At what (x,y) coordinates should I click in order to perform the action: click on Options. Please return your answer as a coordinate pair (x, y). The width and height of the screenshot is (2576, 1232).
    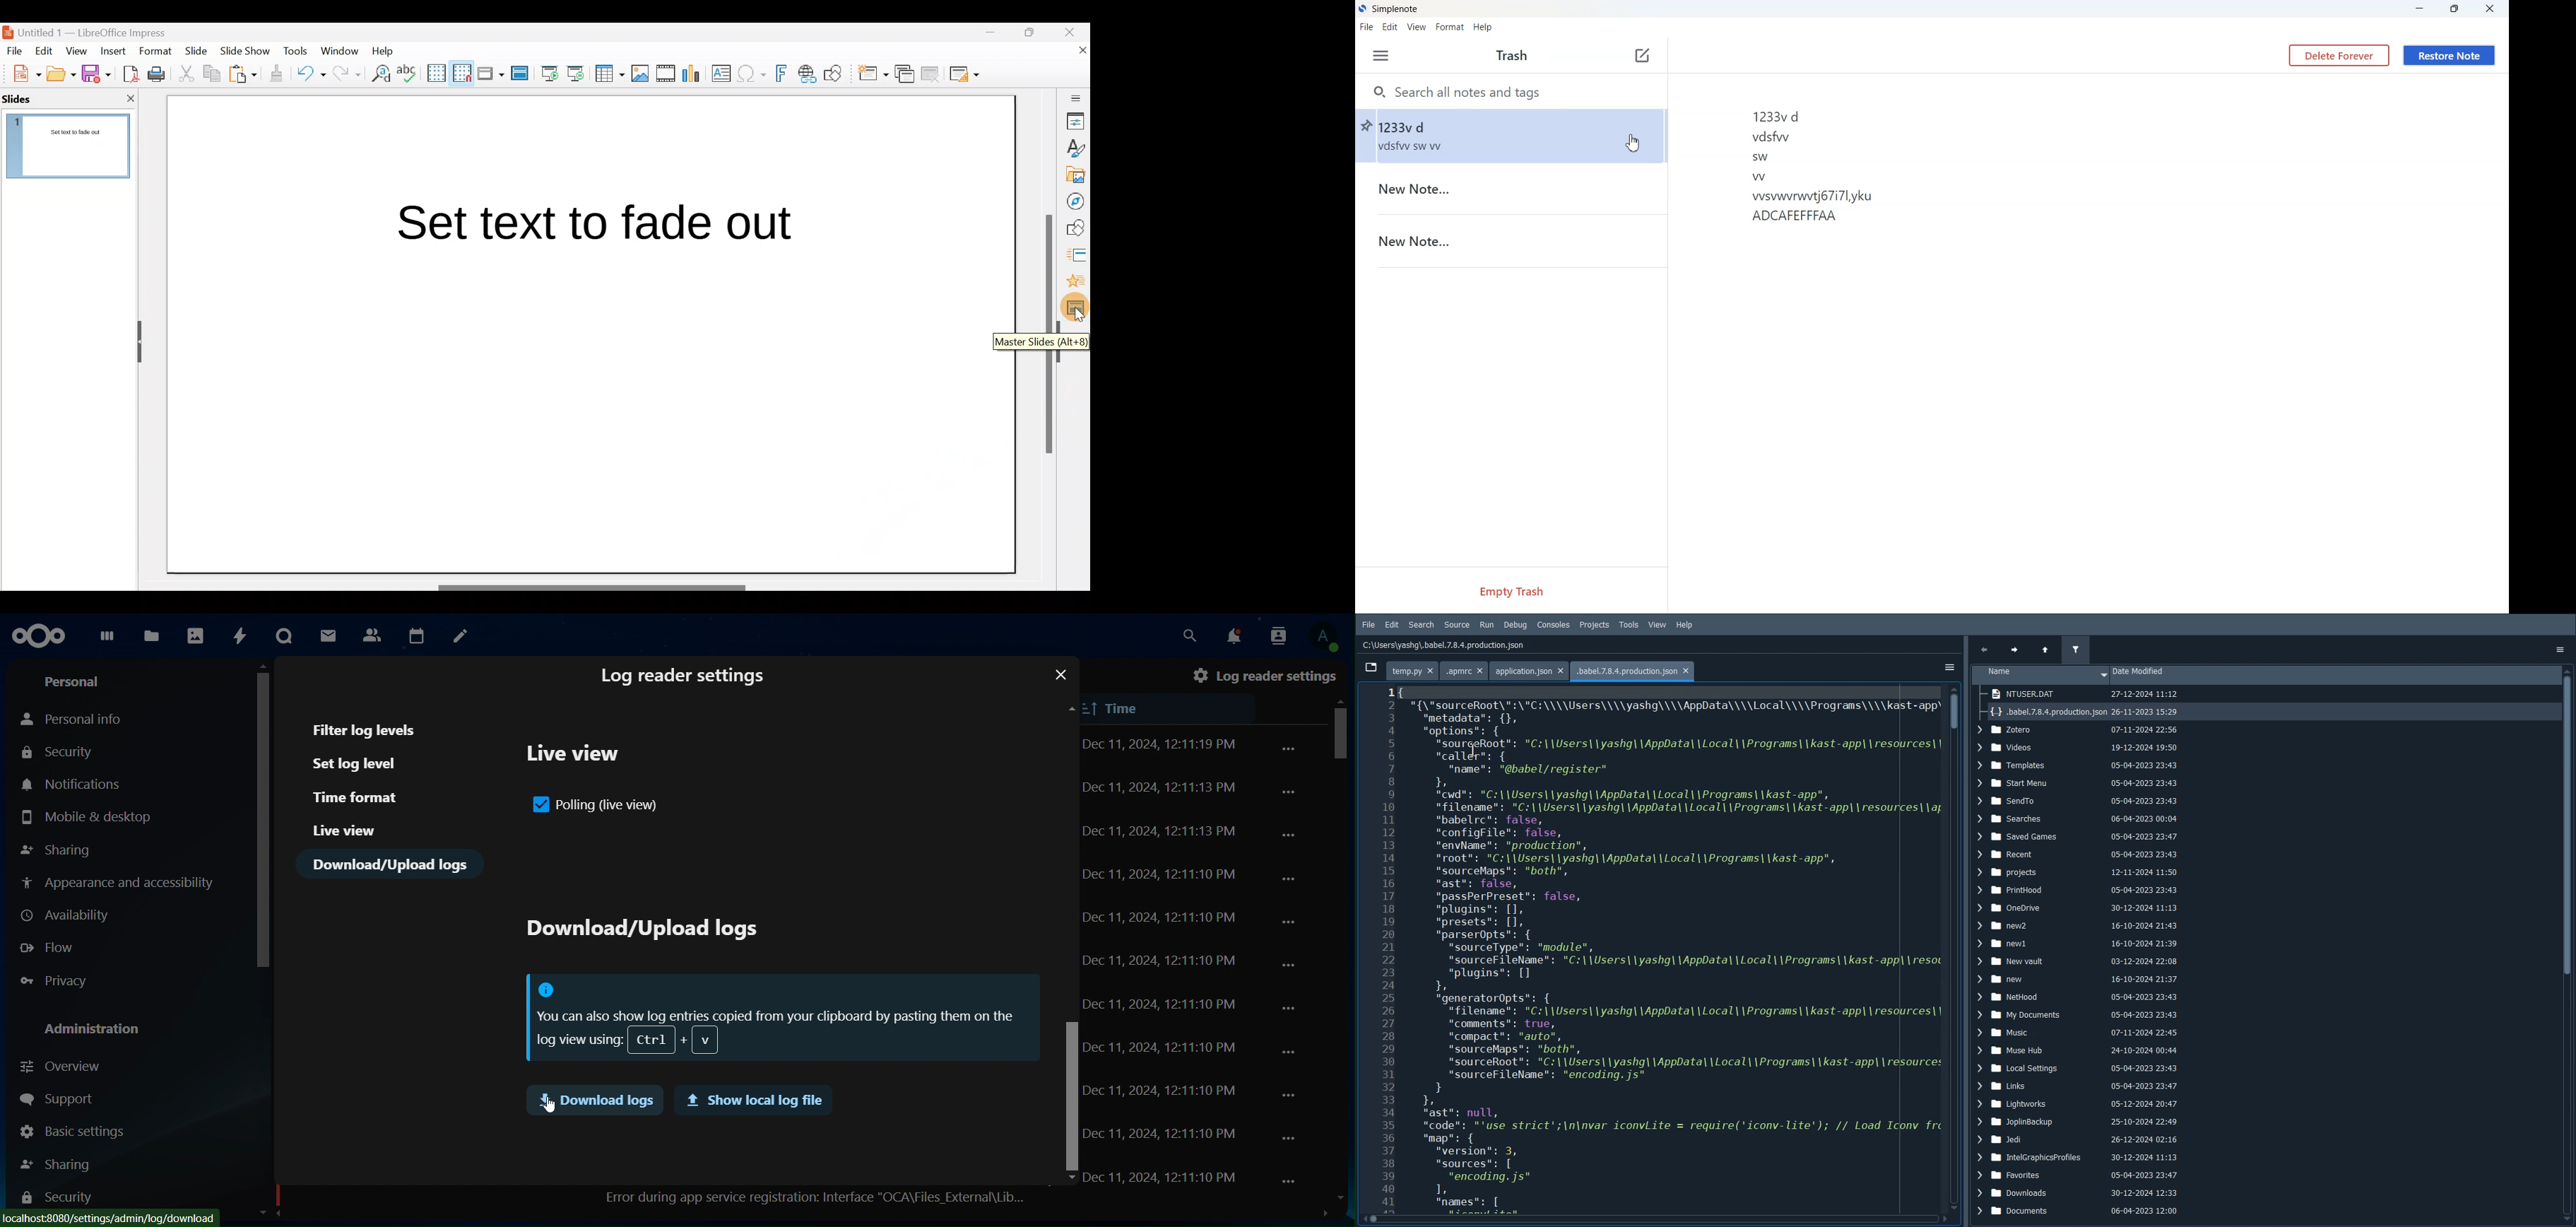
    Looking at the image, I should click on (1380, 55).